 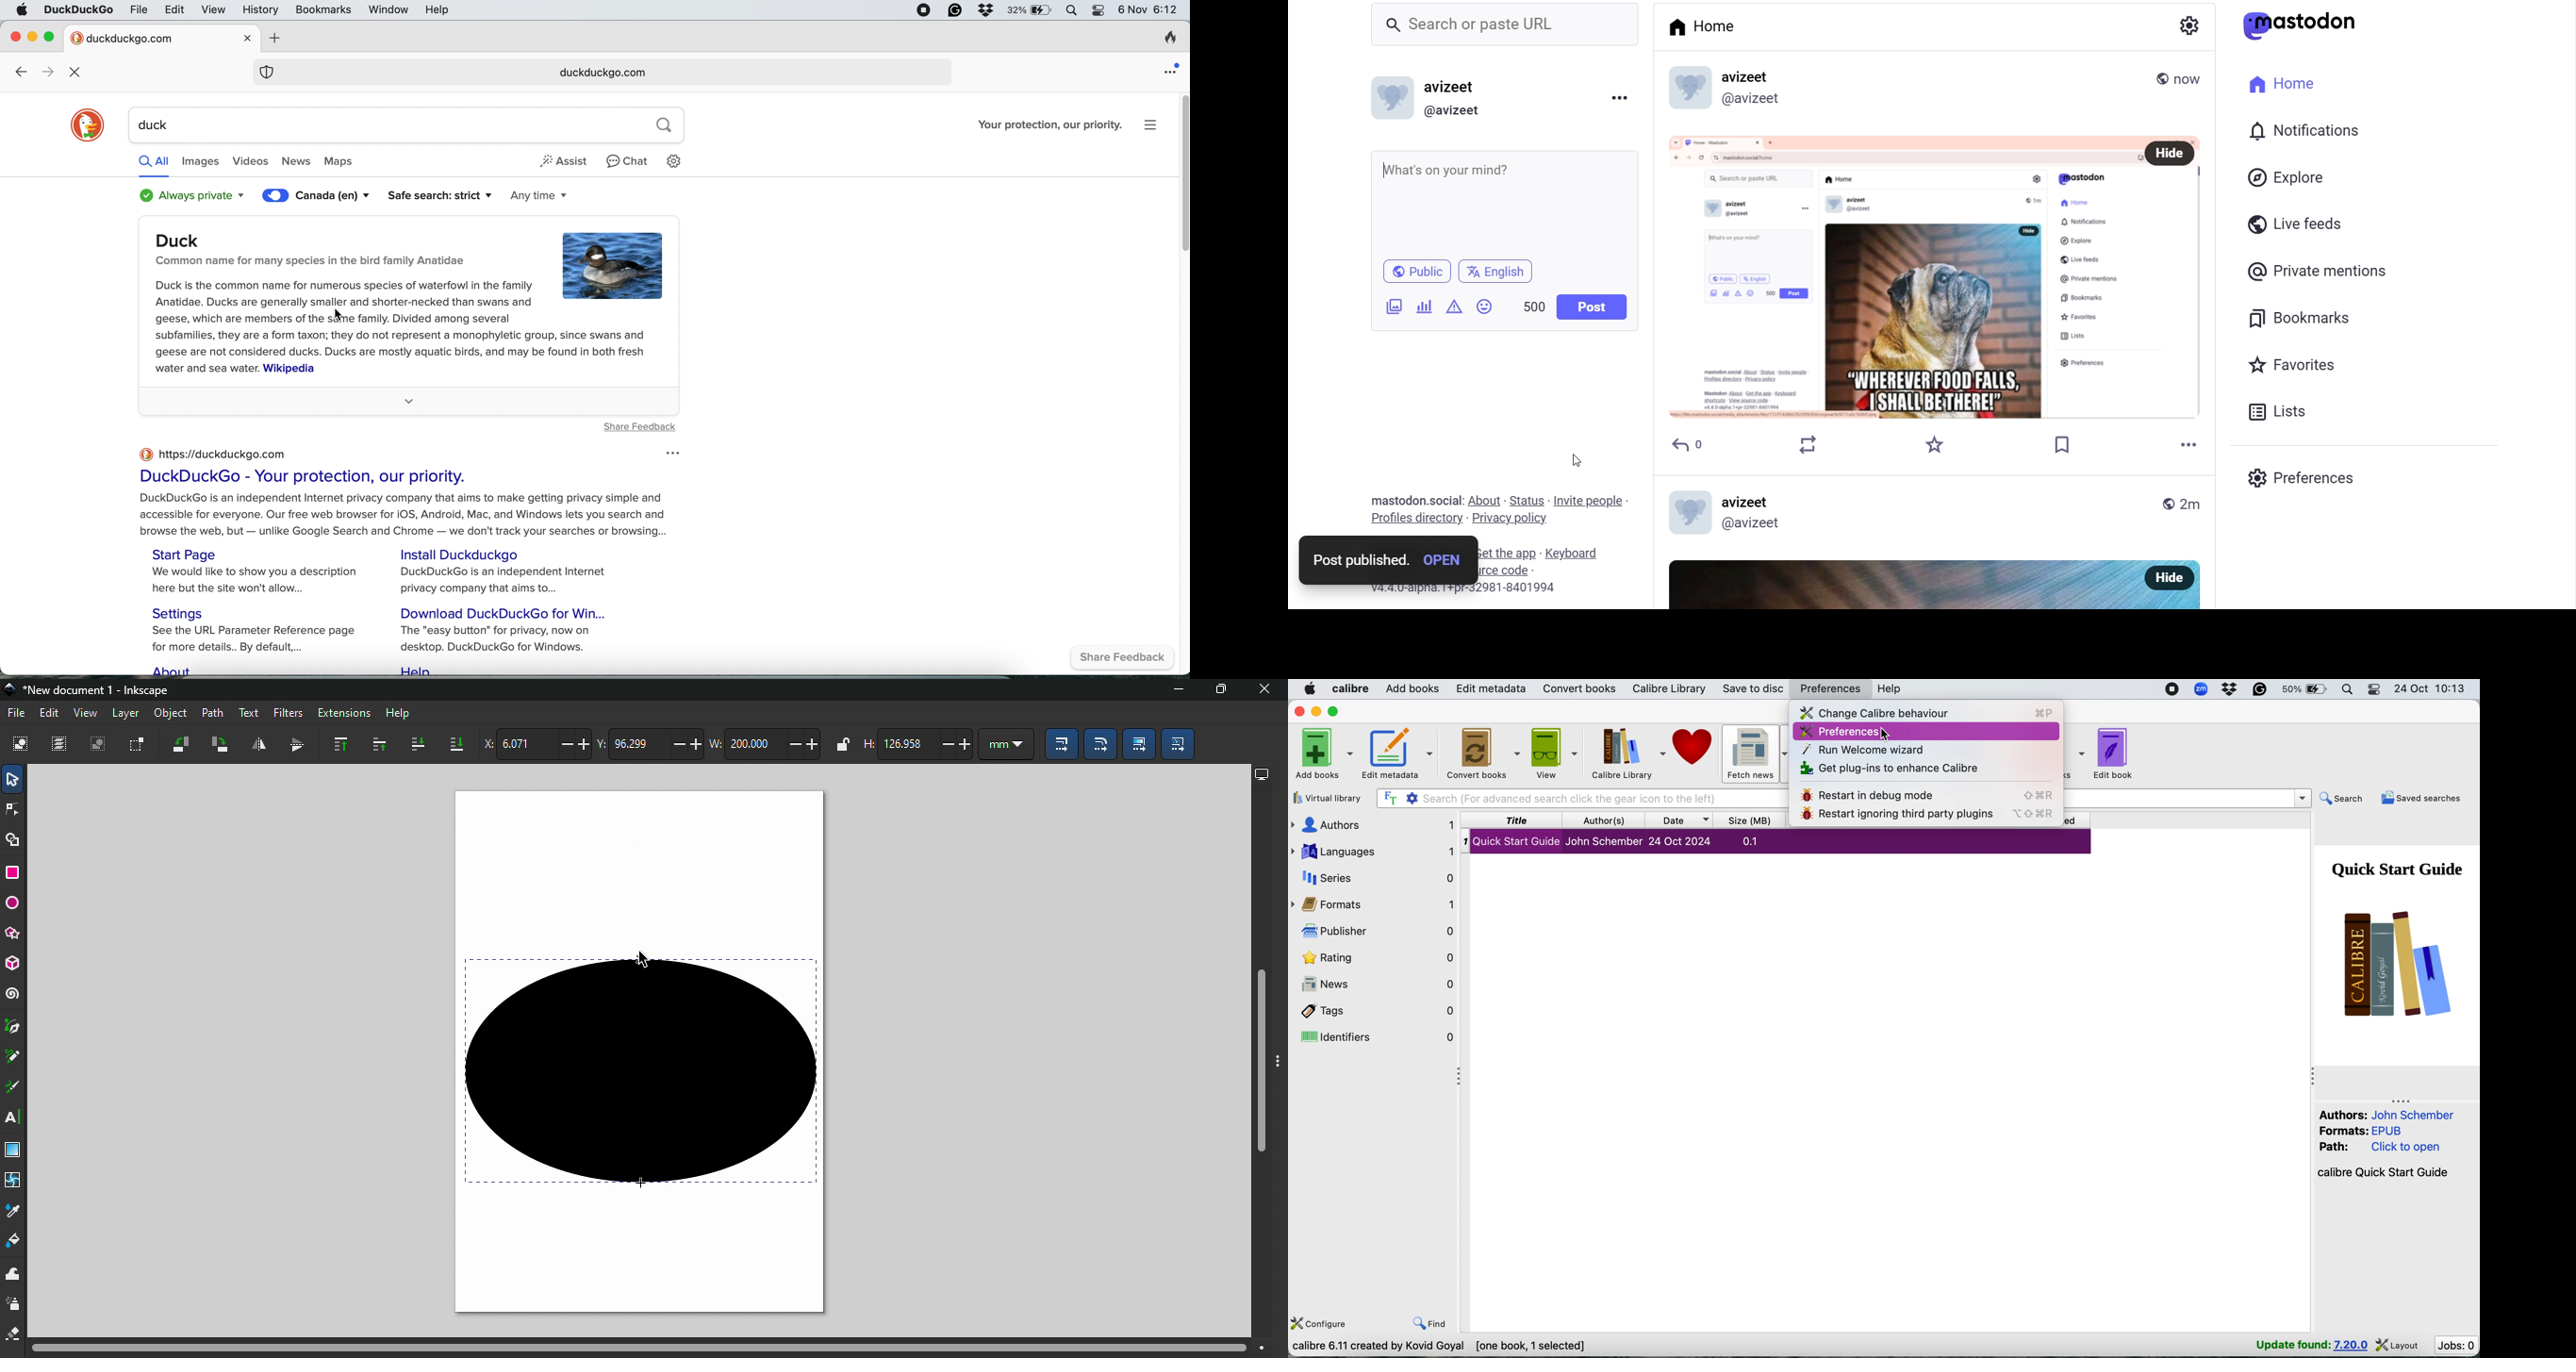 What do you see at coordinates (1411, 689) in the screenshot?
I see `add books` at bounding box center [1411, 689].